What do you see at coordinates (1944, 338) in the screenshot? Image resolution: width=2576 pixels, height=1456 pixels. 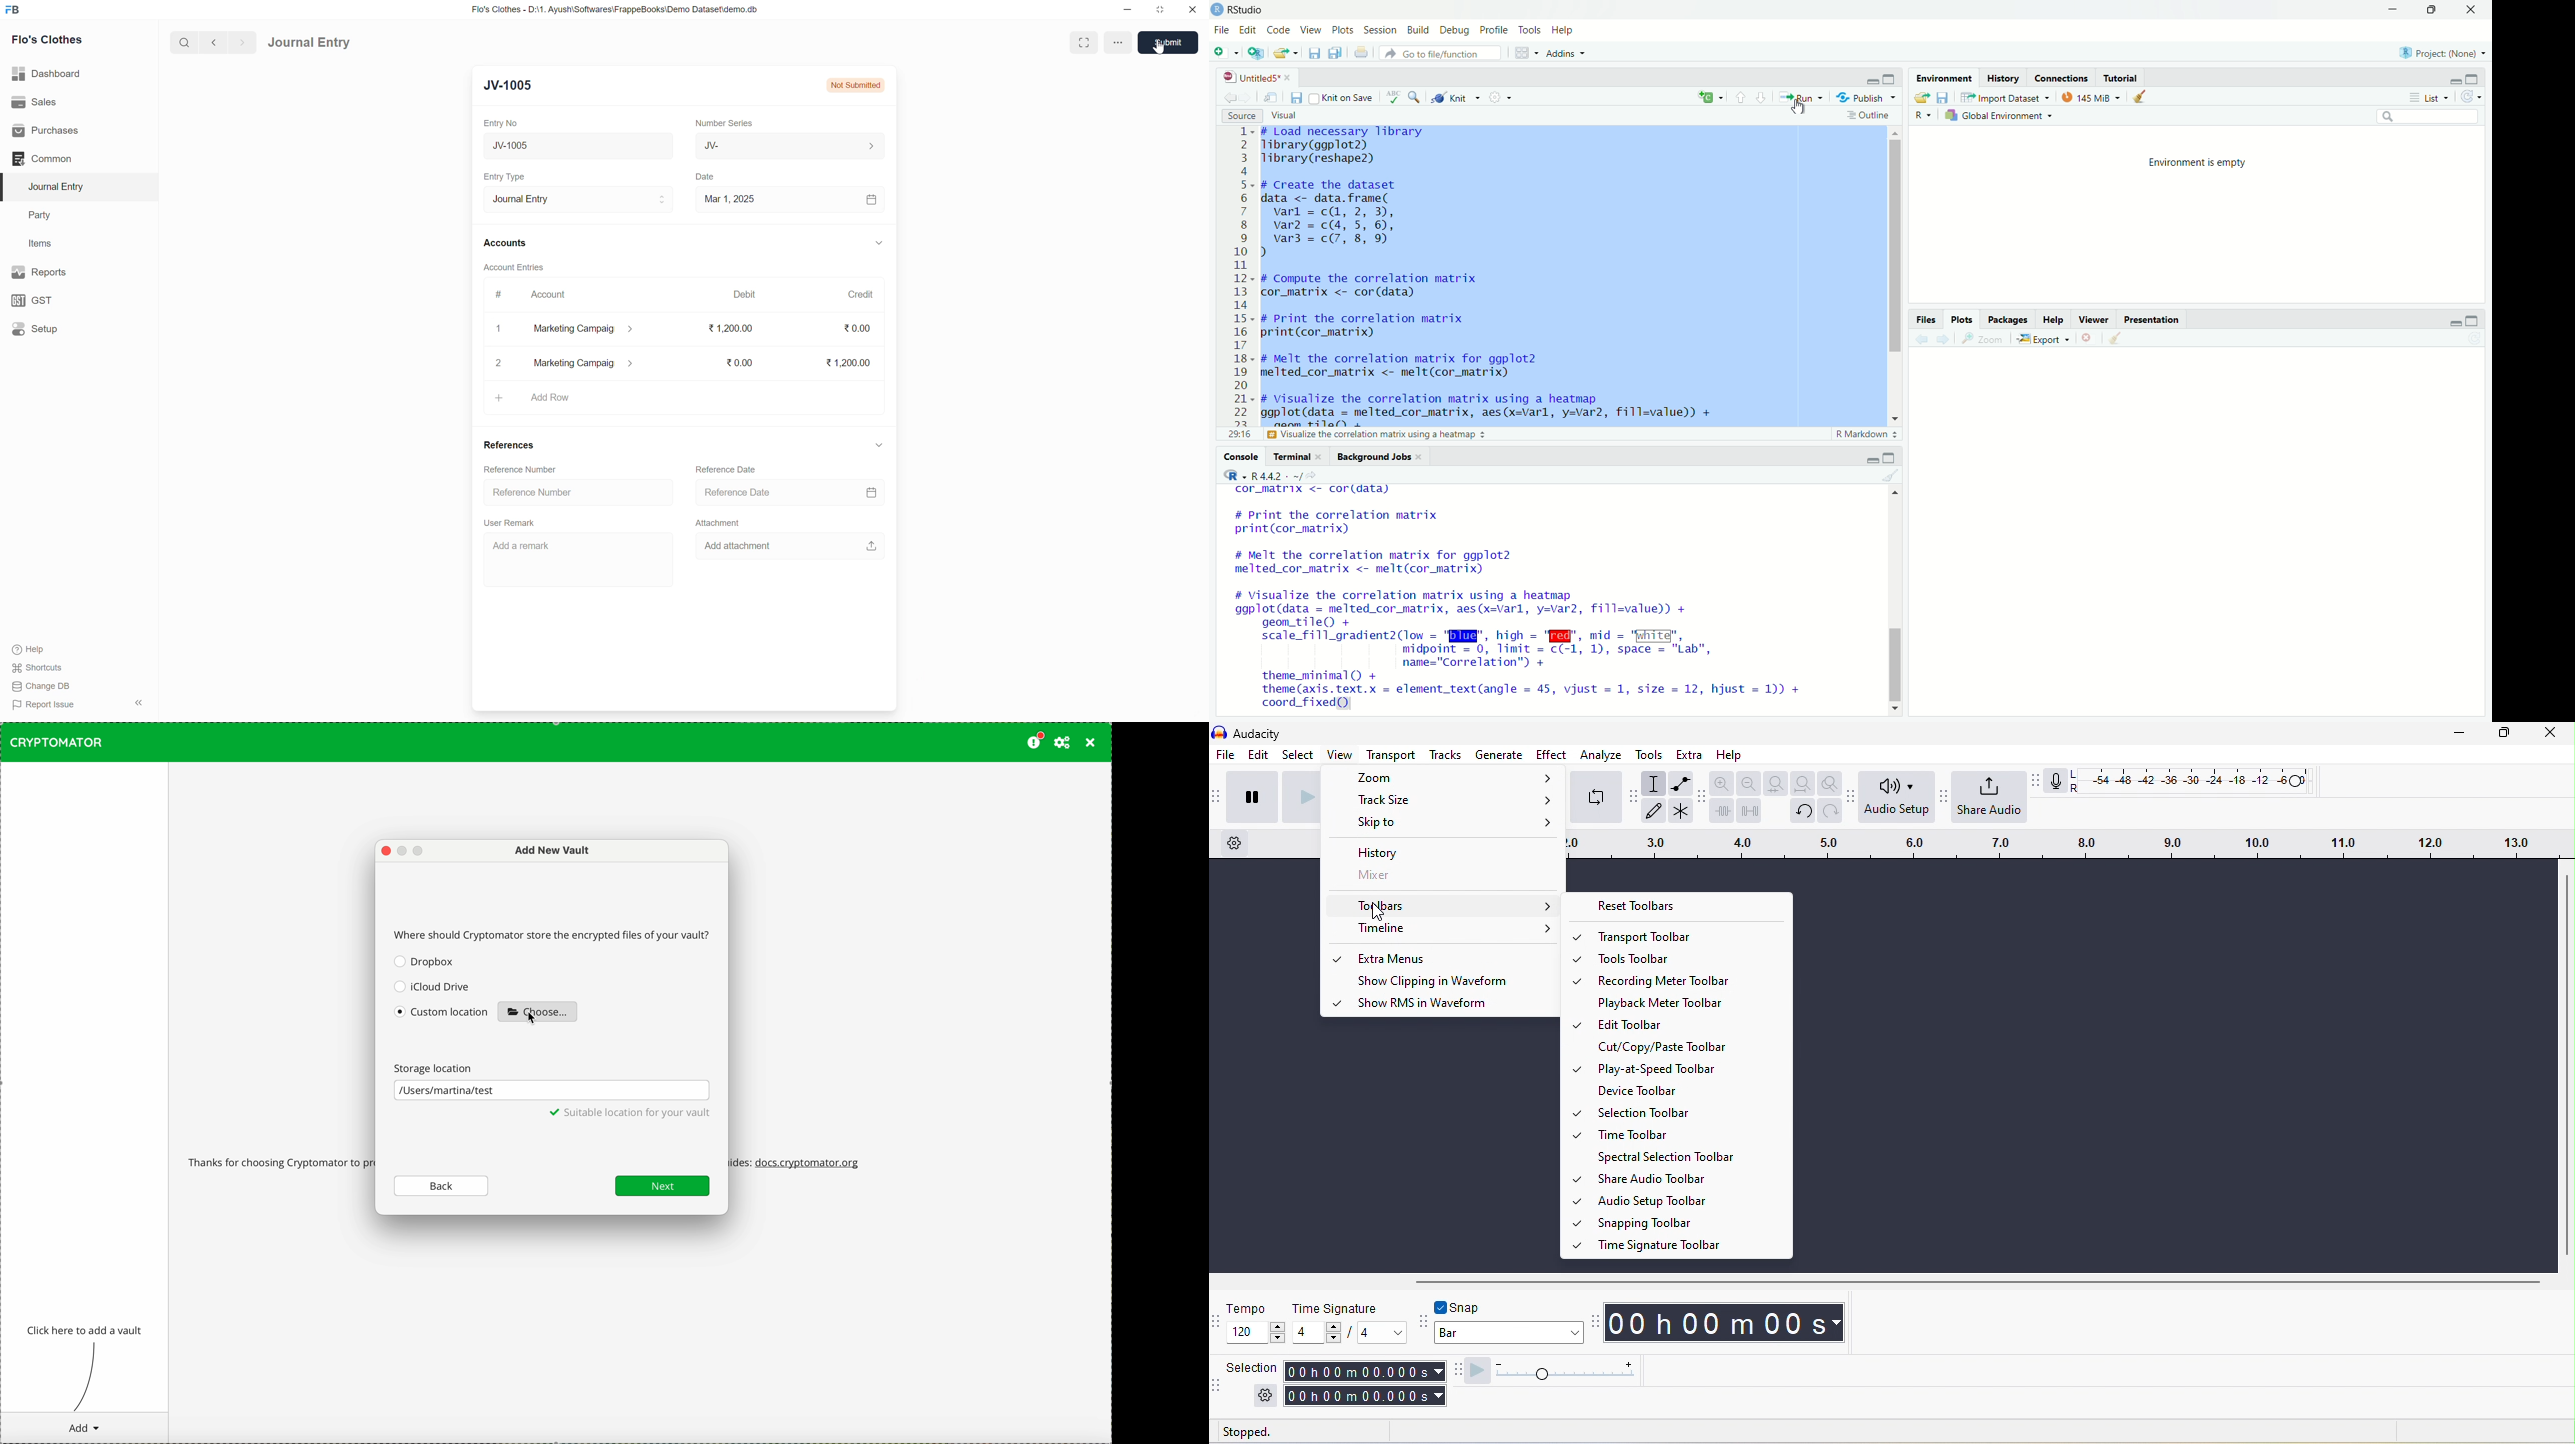 I see `next plot` at bounding box center [1944, 338].